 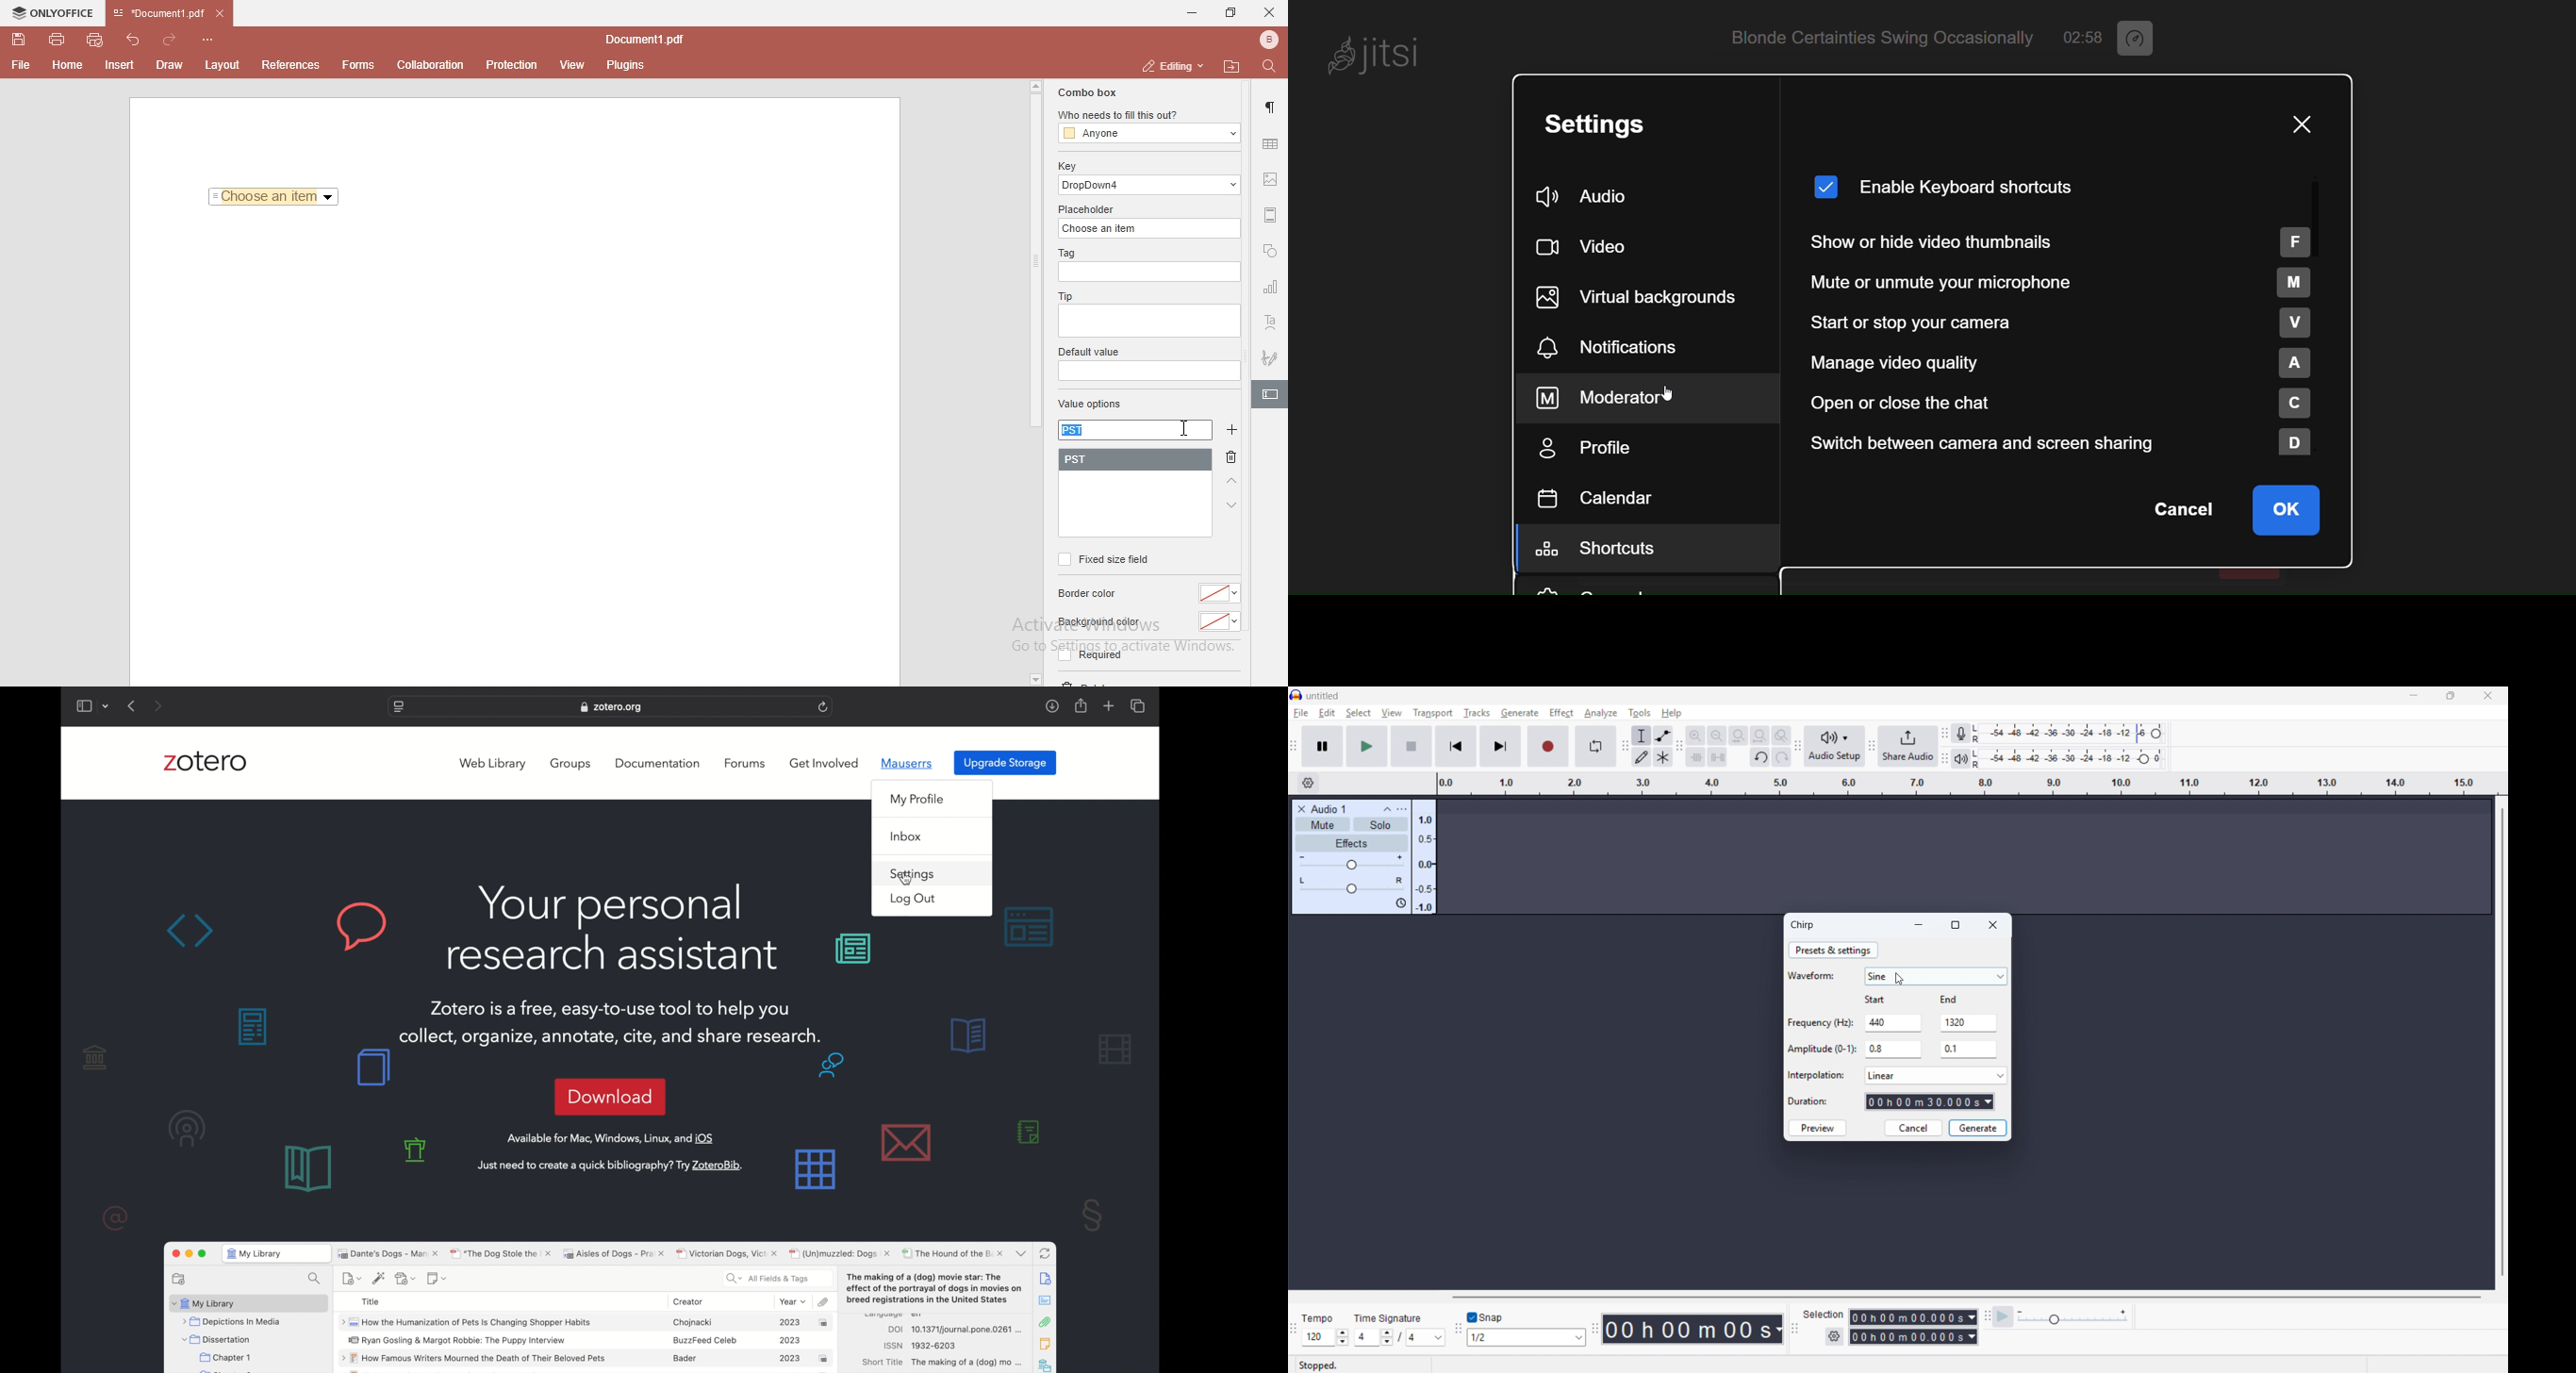 I want to click on view , so click(x=1392, y=713).